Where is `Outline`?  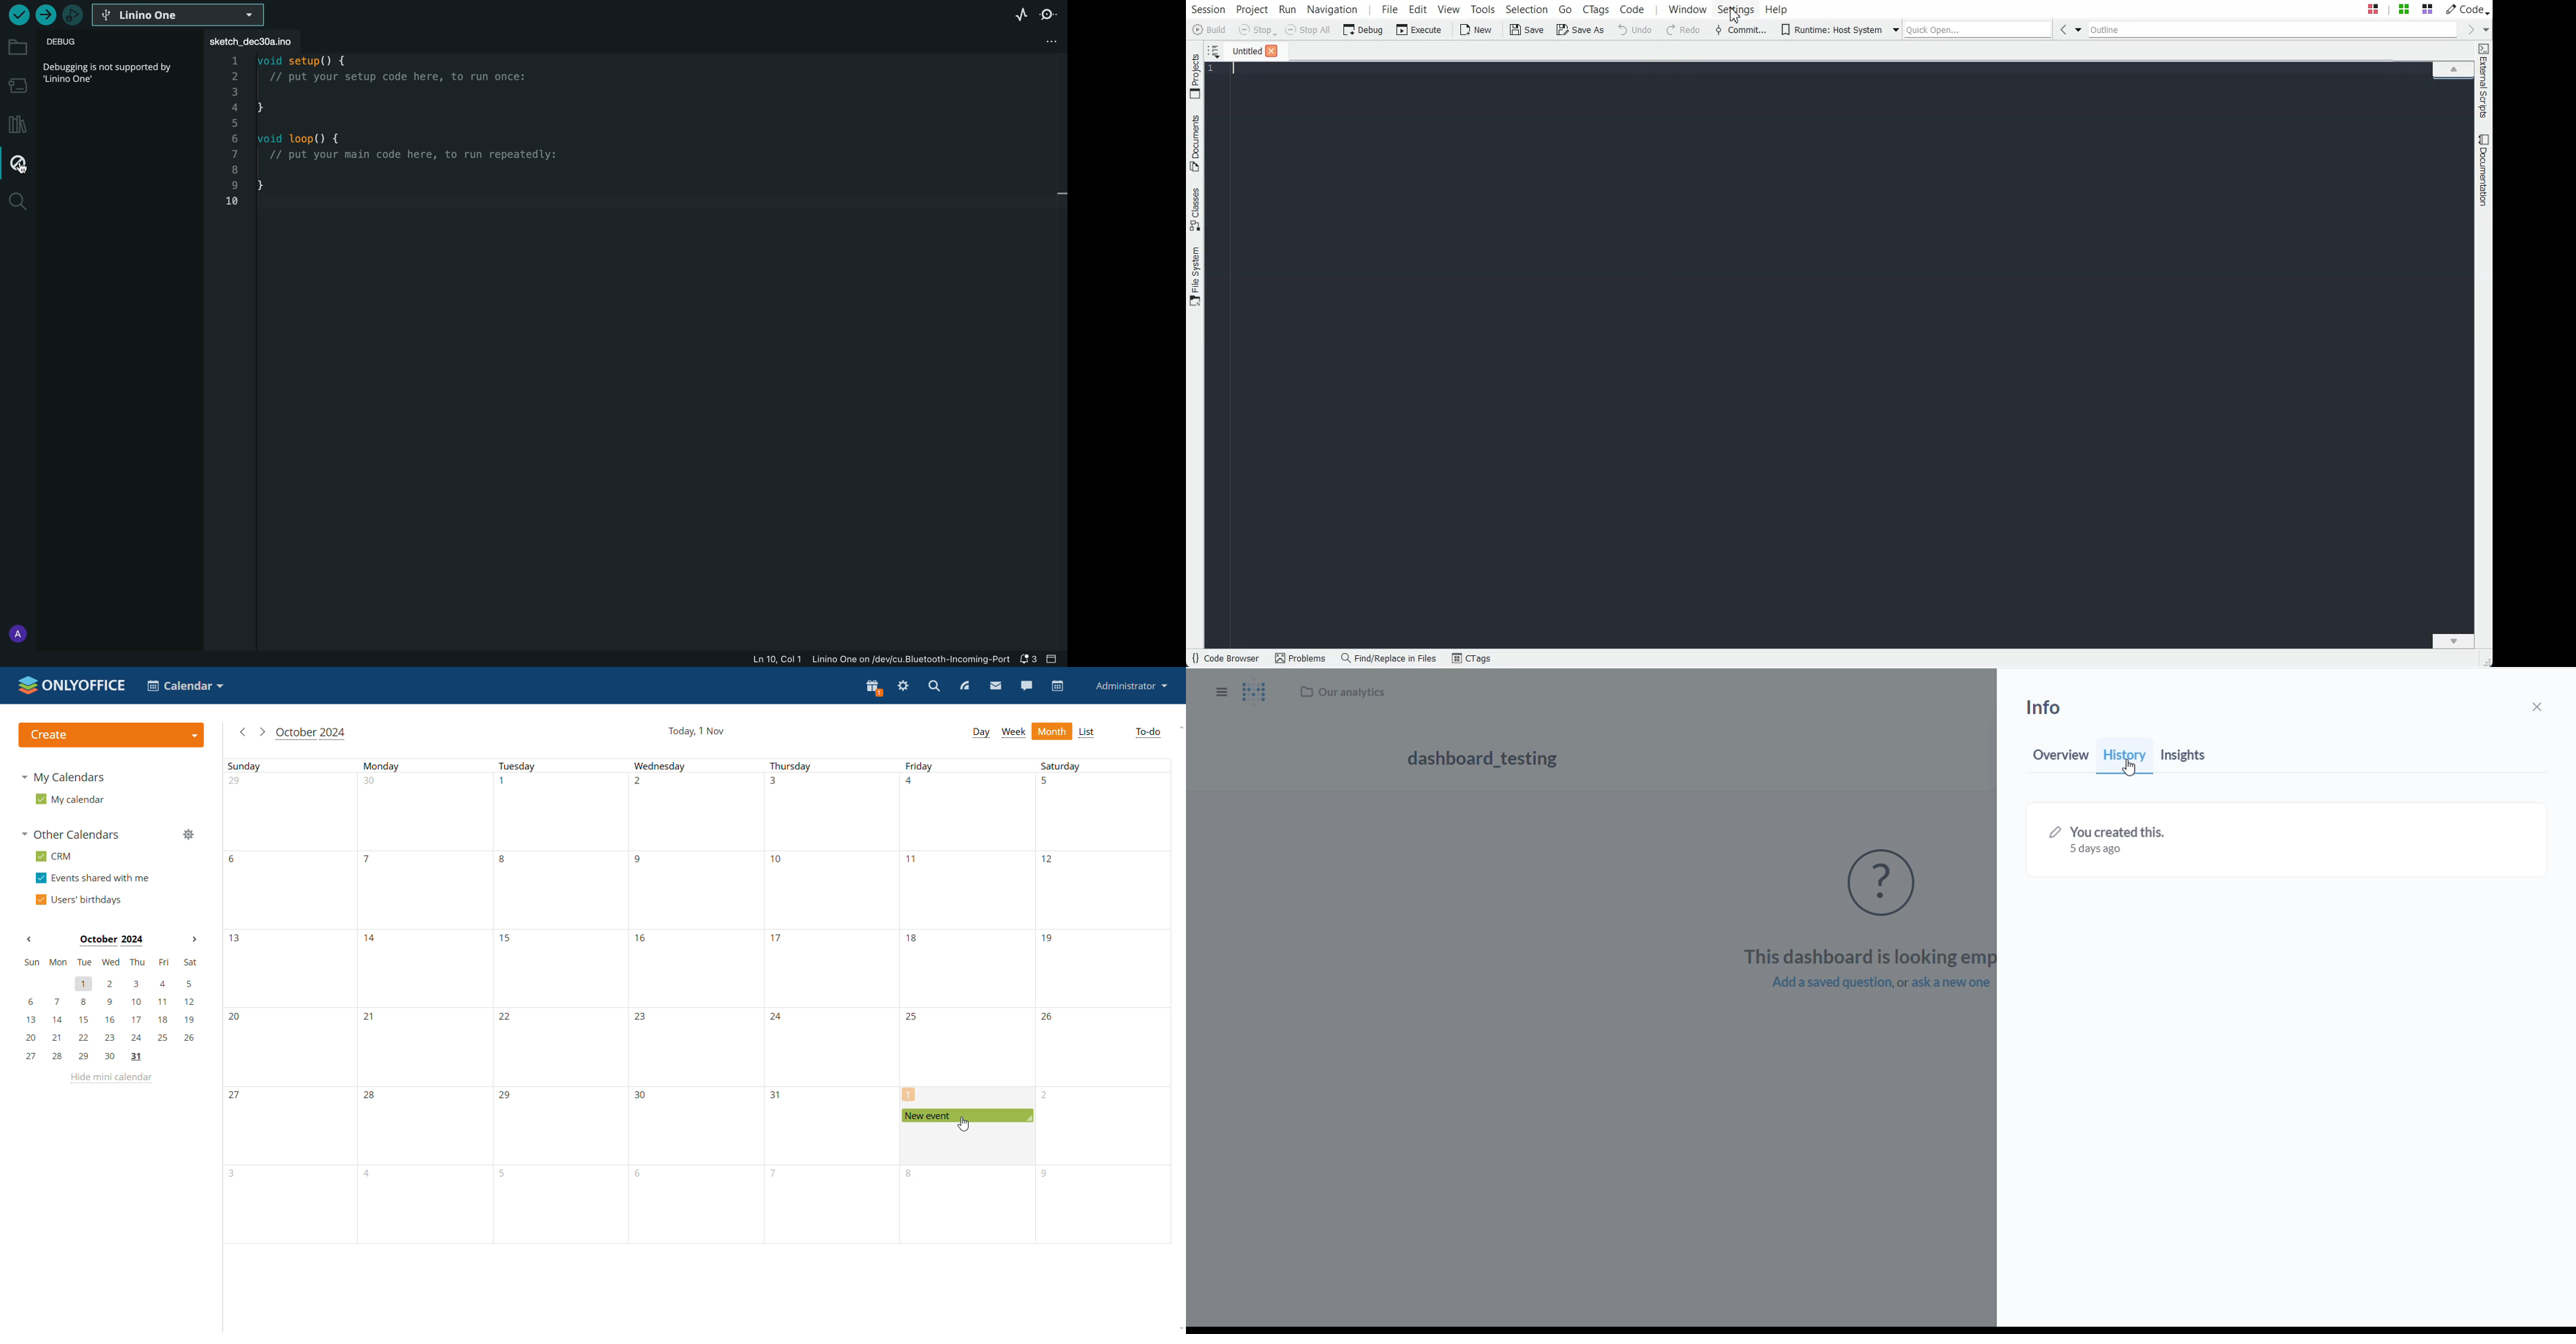
Outline is located at coordinates (2273, 30).